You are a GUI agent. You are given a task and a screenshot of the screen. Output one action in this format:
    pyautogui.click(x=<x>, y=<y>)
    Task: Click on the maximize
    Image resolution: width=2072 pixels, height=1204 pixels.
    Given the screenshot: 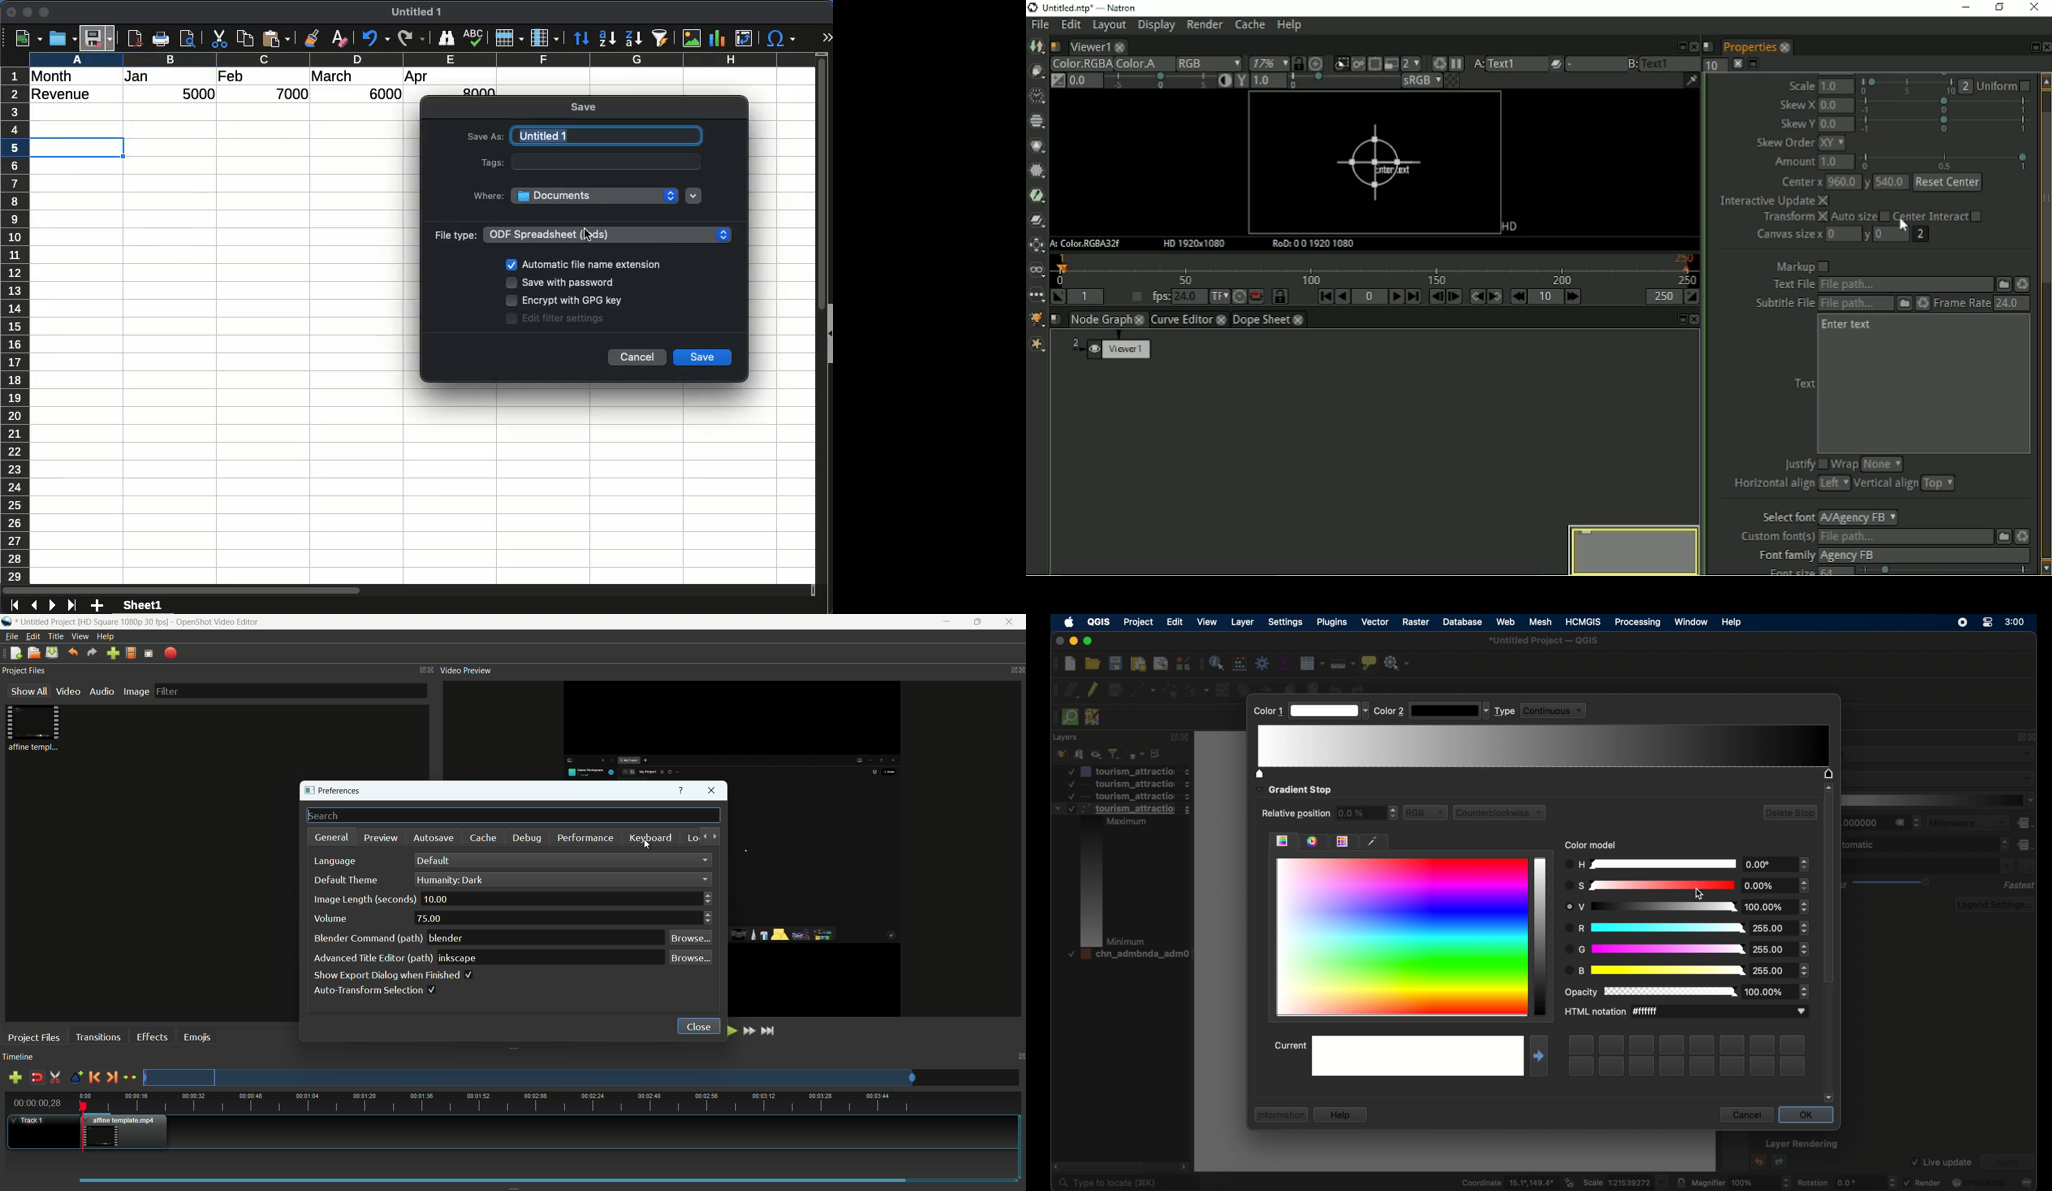 What is the action you would take?
    pyautogui.click(x=1090, y=641)
    